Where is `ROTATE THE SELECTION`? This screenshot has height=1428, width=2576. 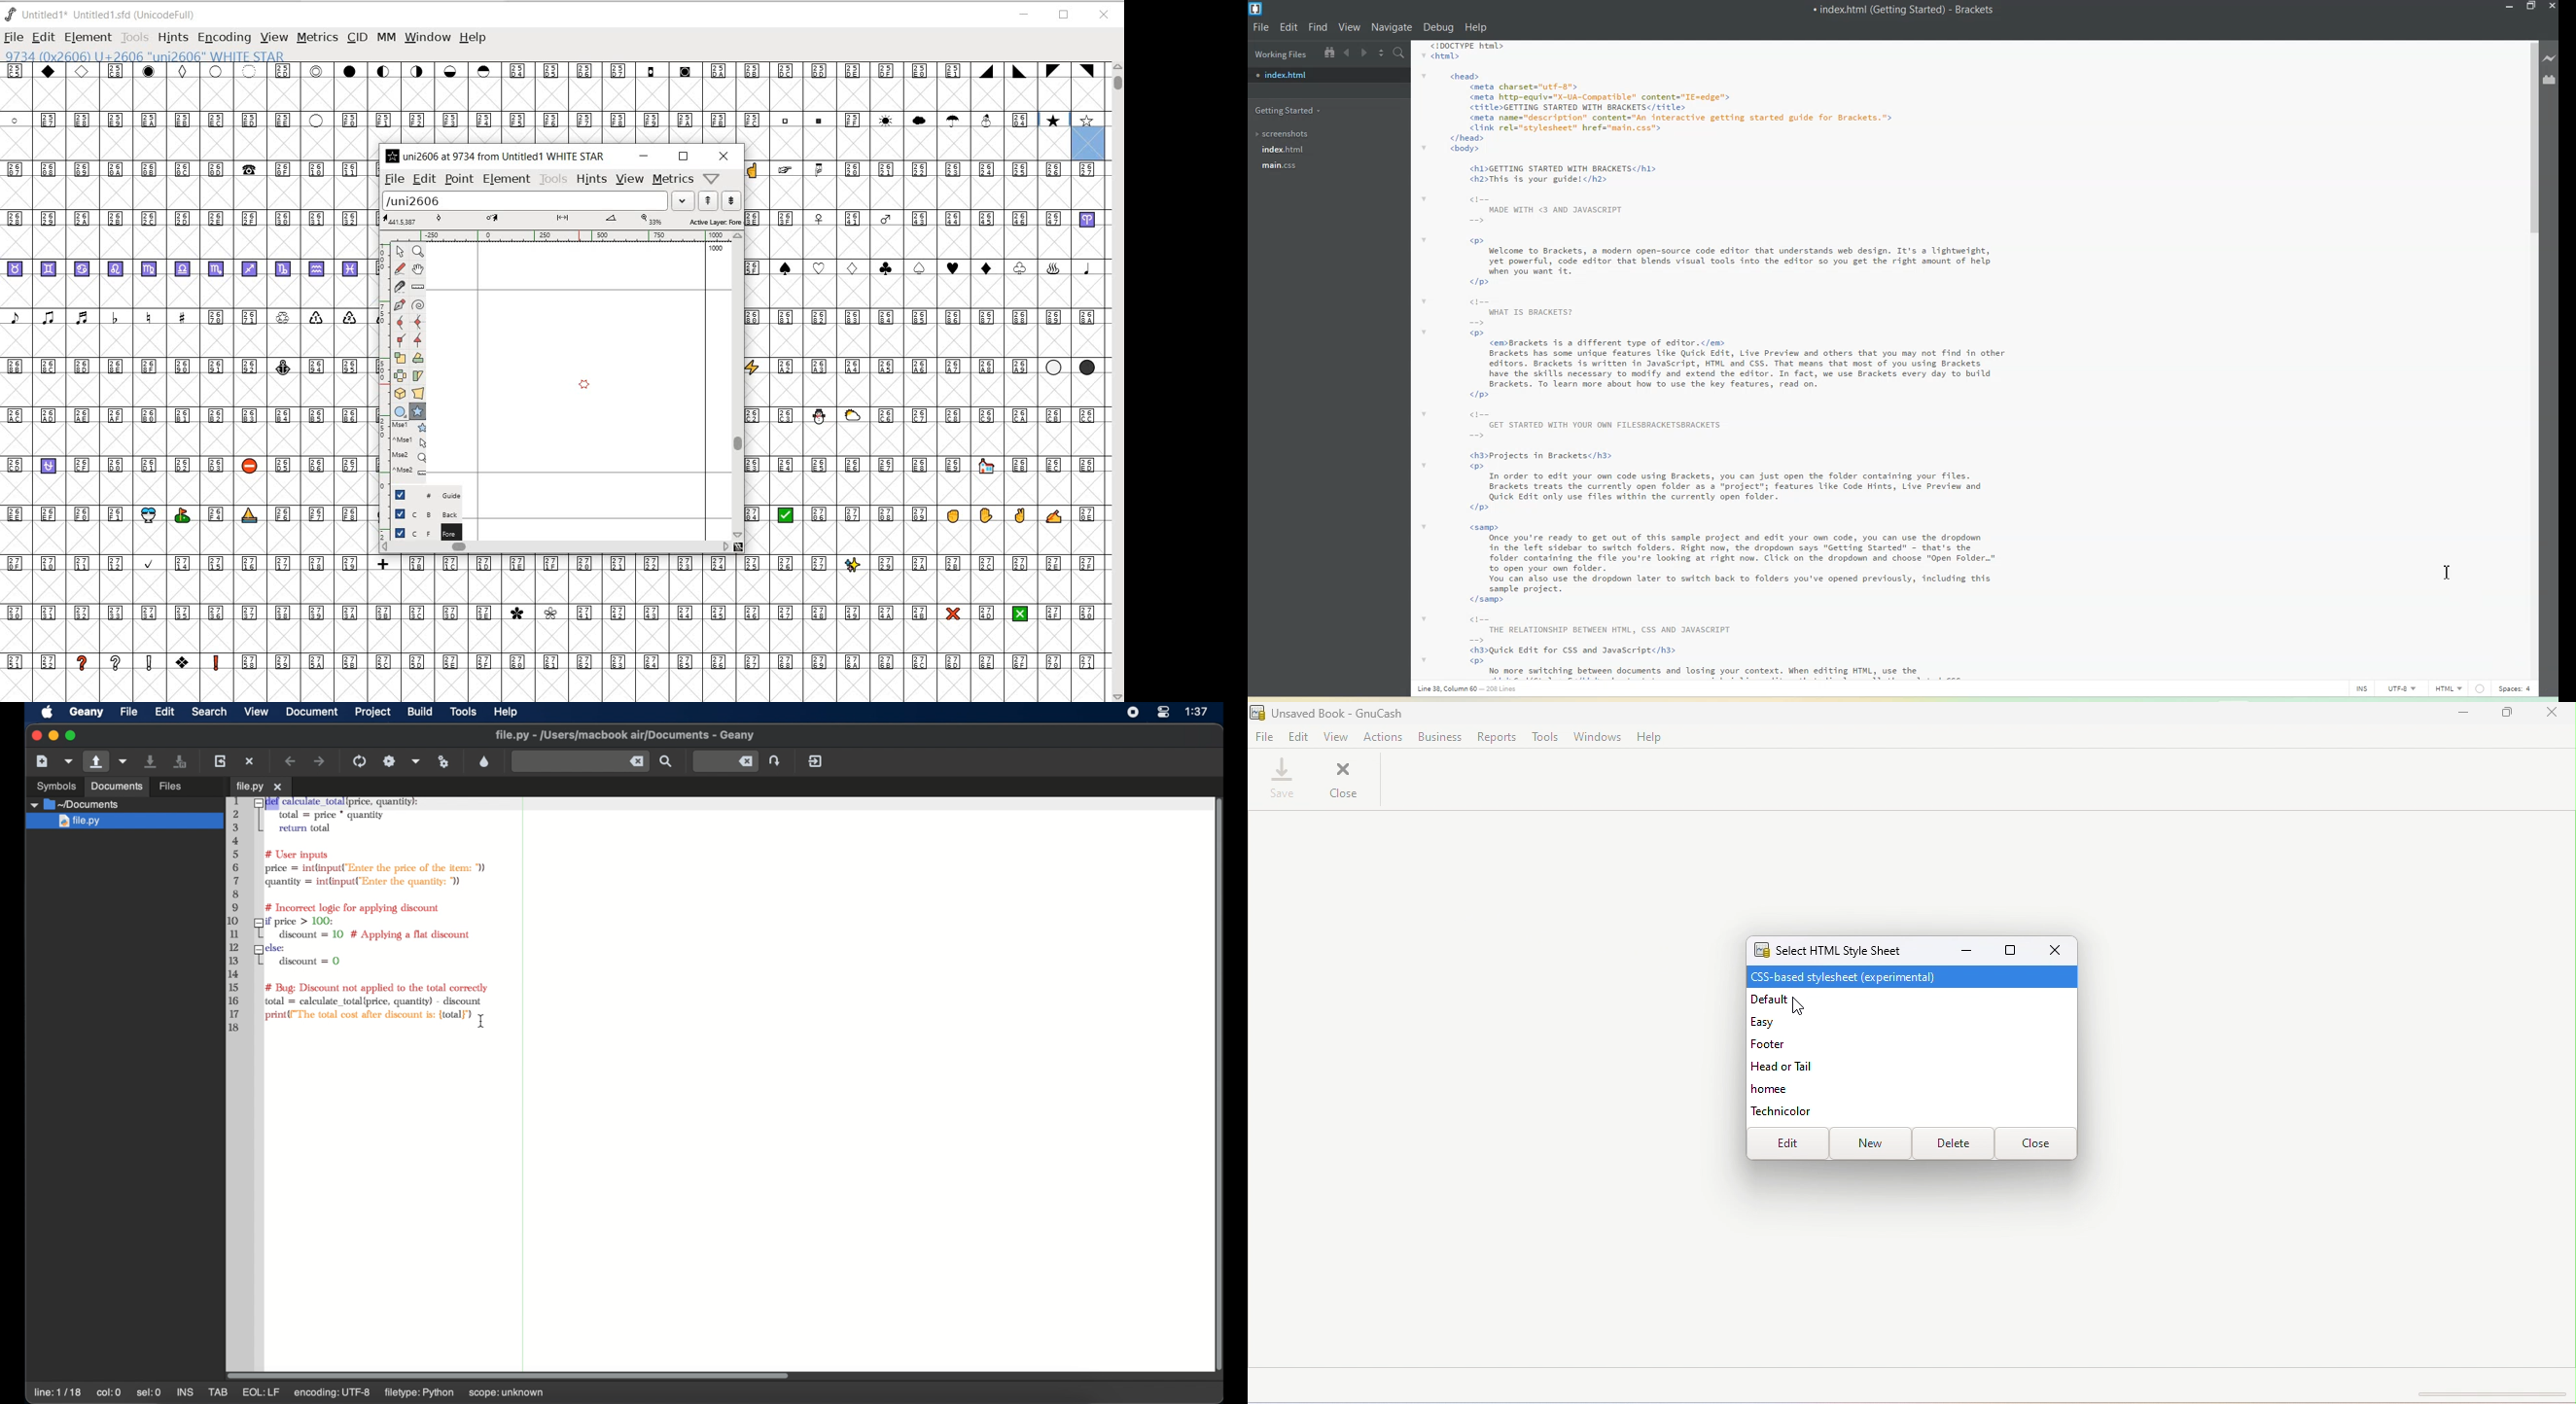
ROTATE THE SELECTION is located at coordinates (418, 358).